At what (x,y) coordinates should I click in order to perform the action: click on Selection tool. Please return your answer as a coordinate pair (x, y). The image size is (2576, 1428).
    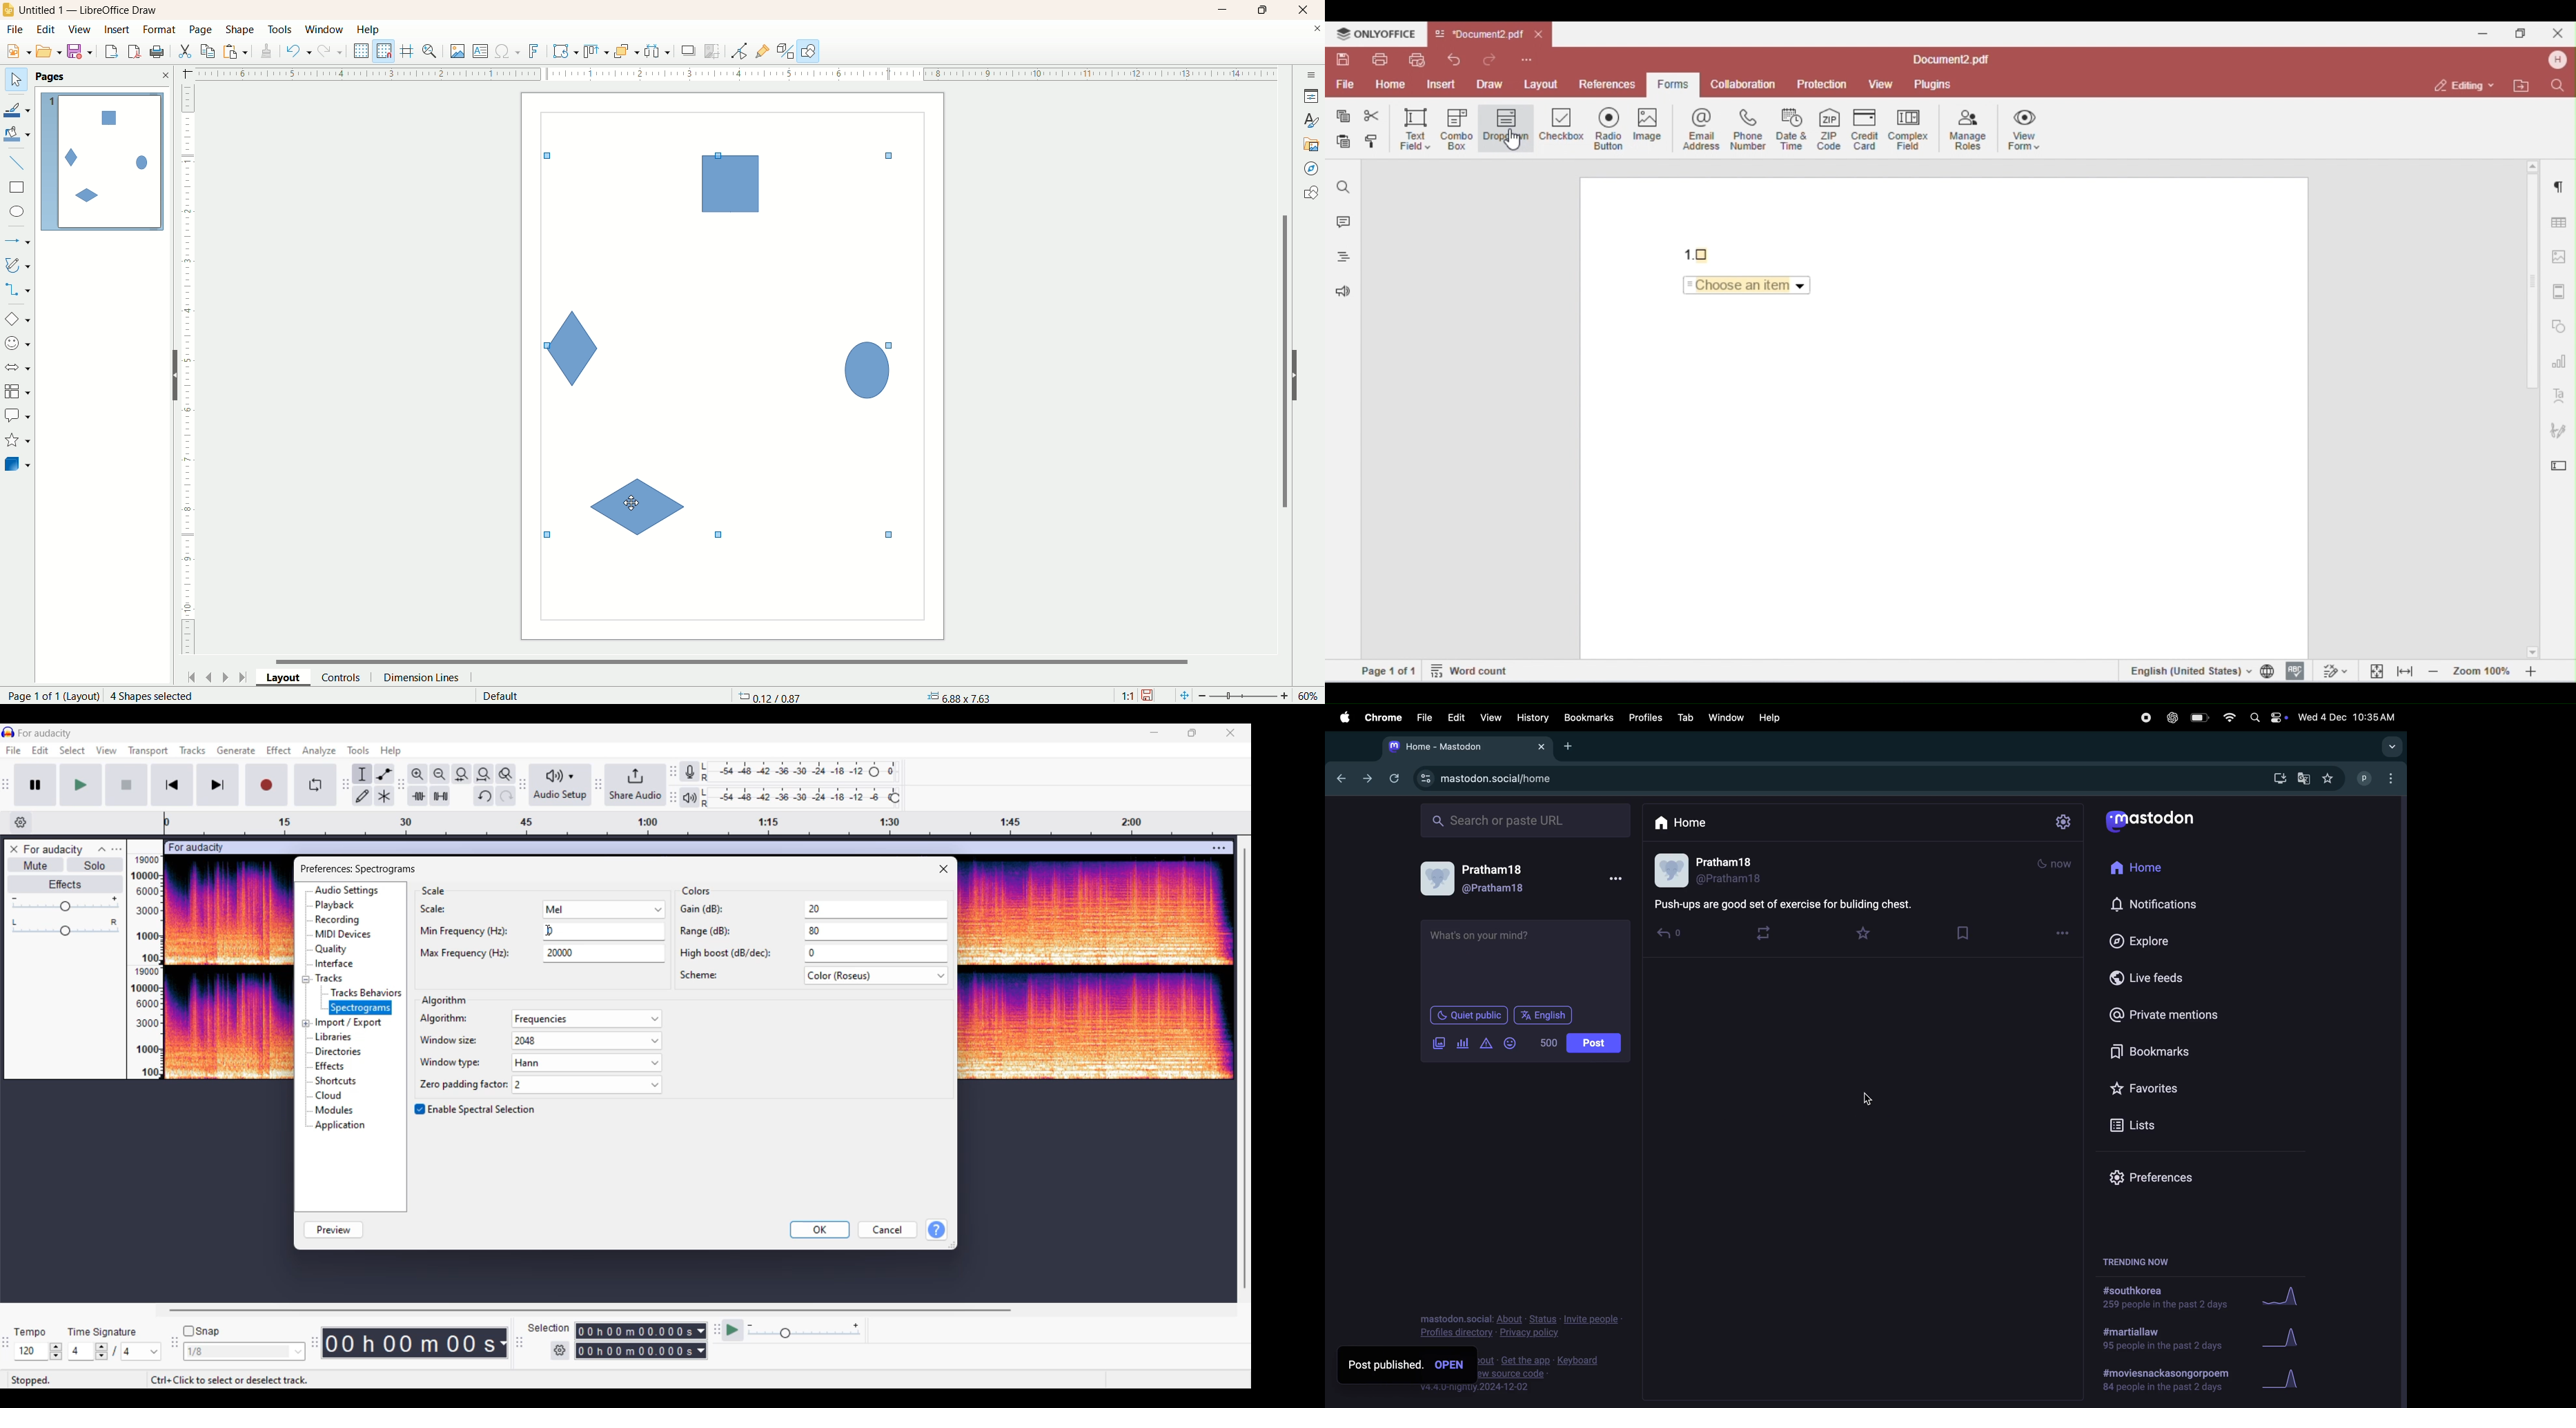
    Looking at the image, I should click on (363, 774).